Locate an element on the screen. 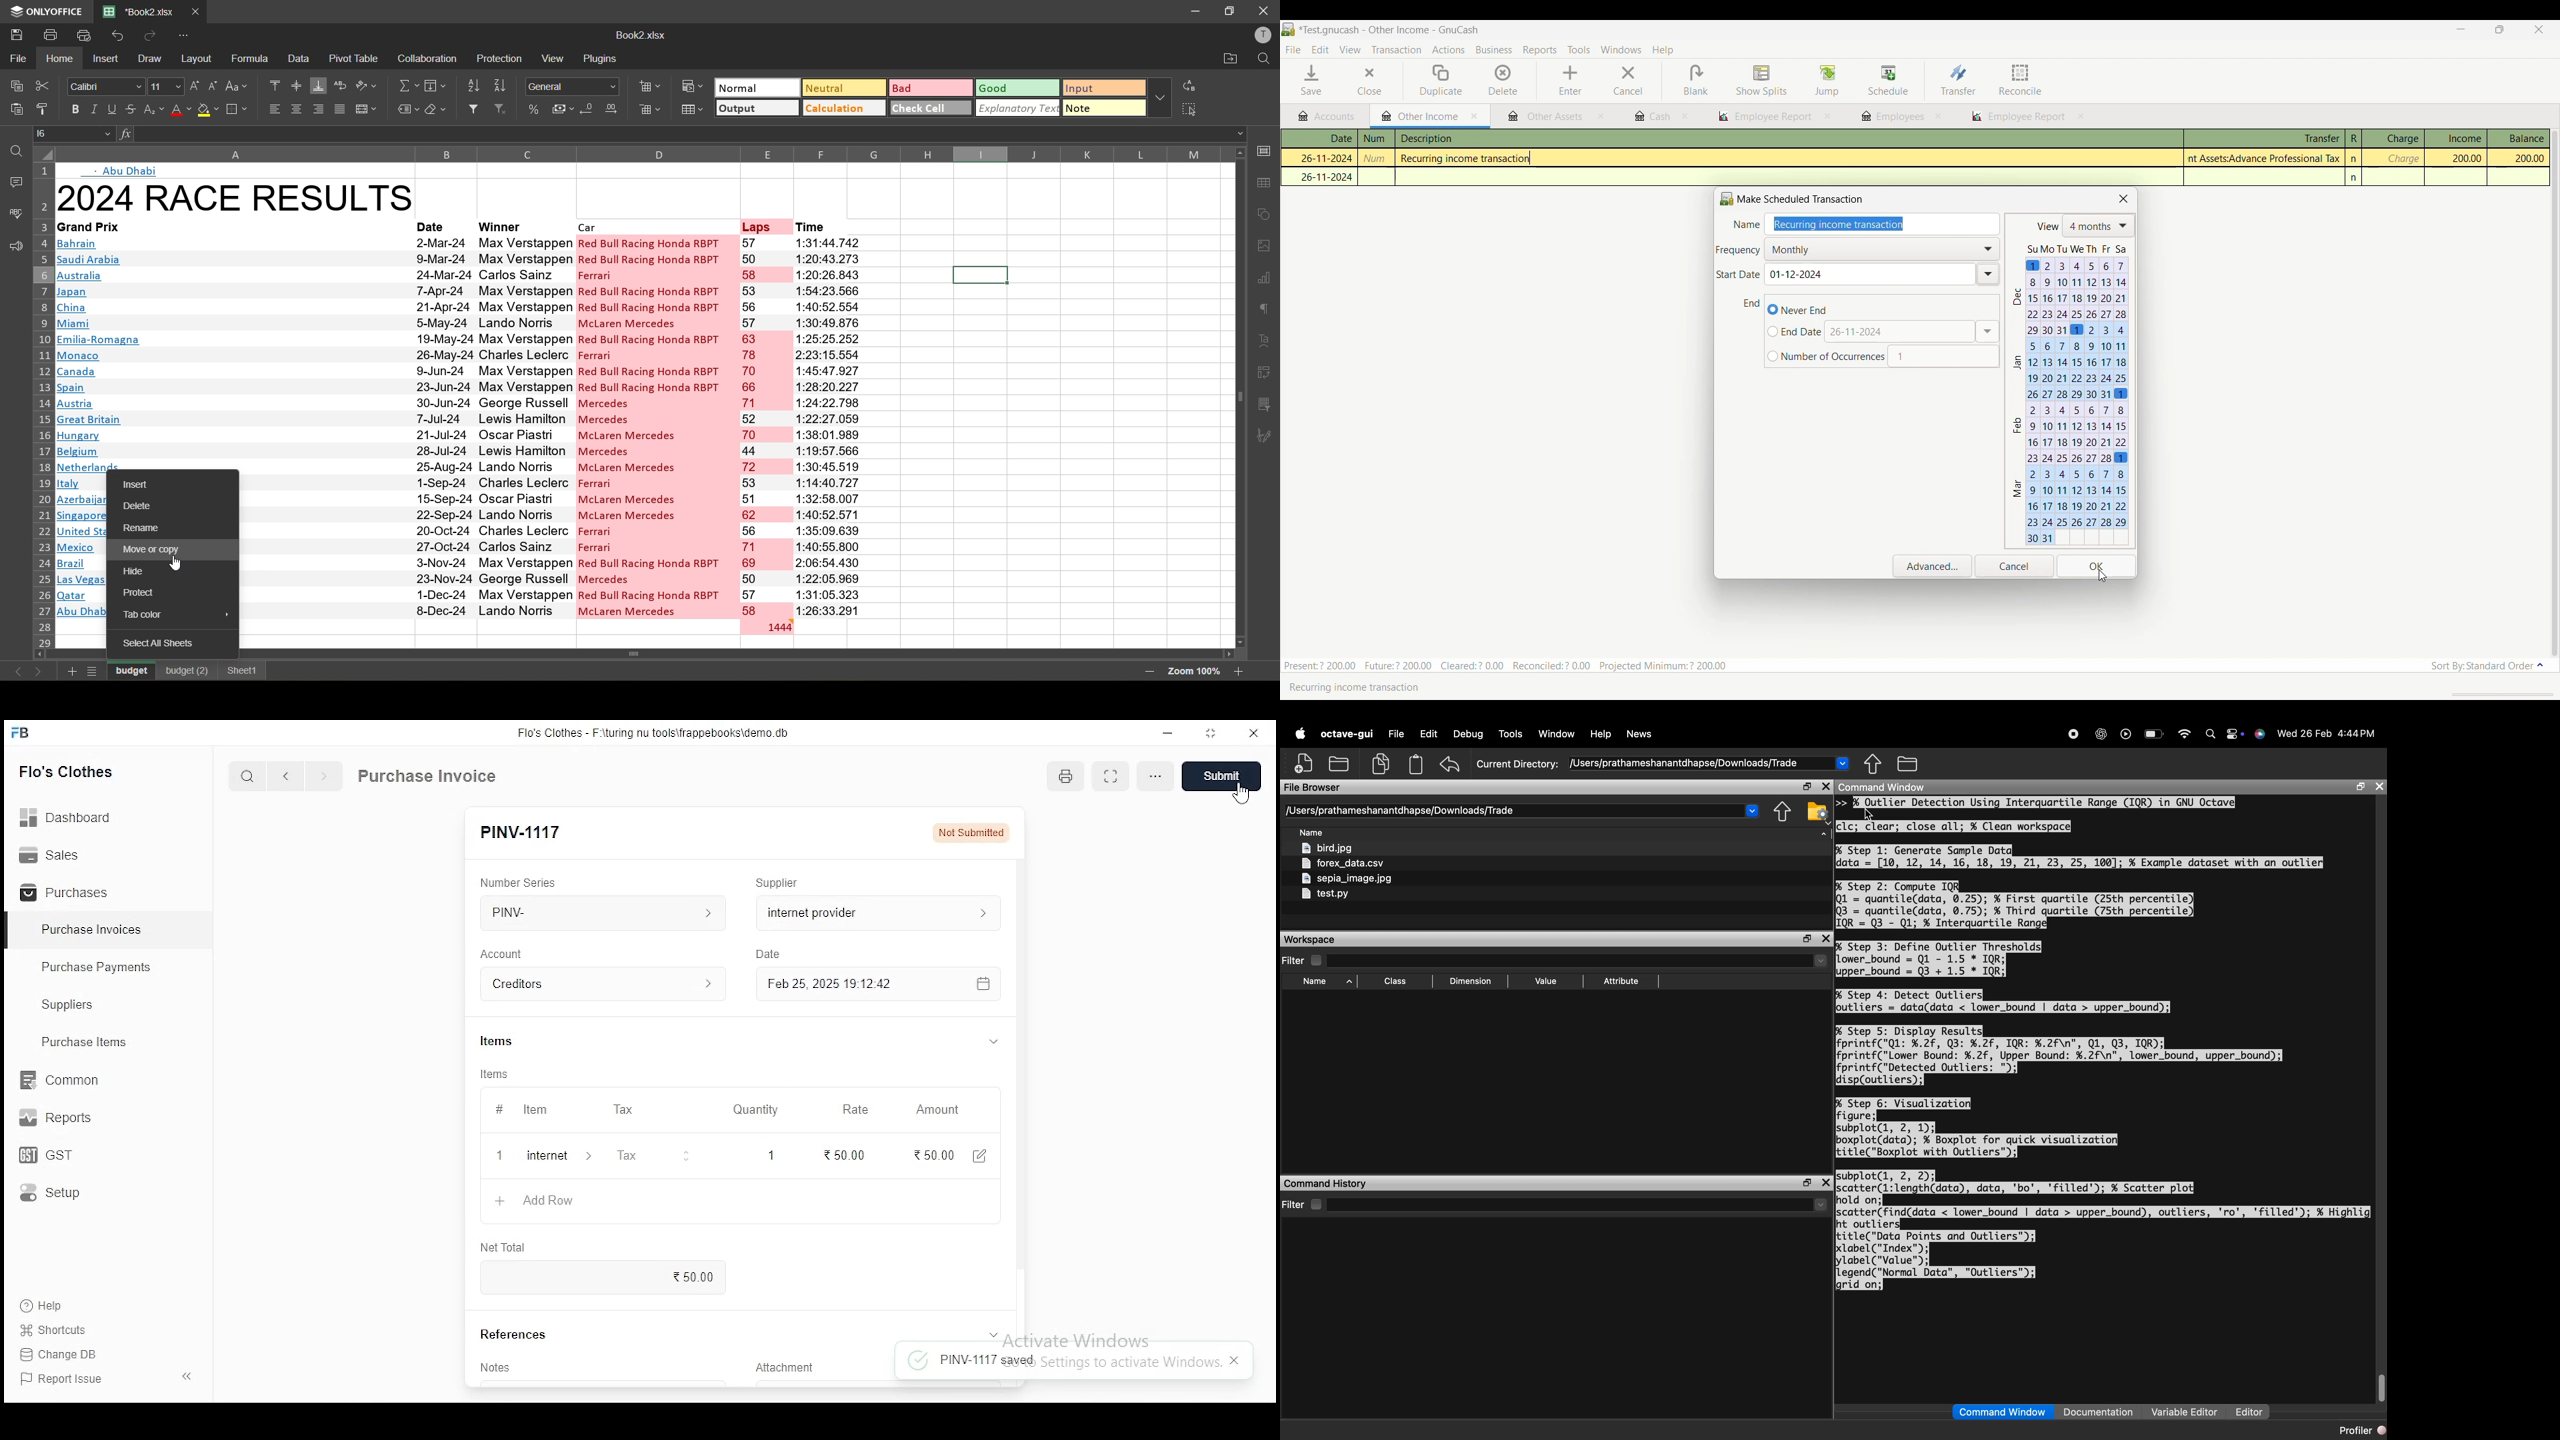 The width and height of the screenshot is (2576, 1456). delete cells is located at coordinates (651, 111).